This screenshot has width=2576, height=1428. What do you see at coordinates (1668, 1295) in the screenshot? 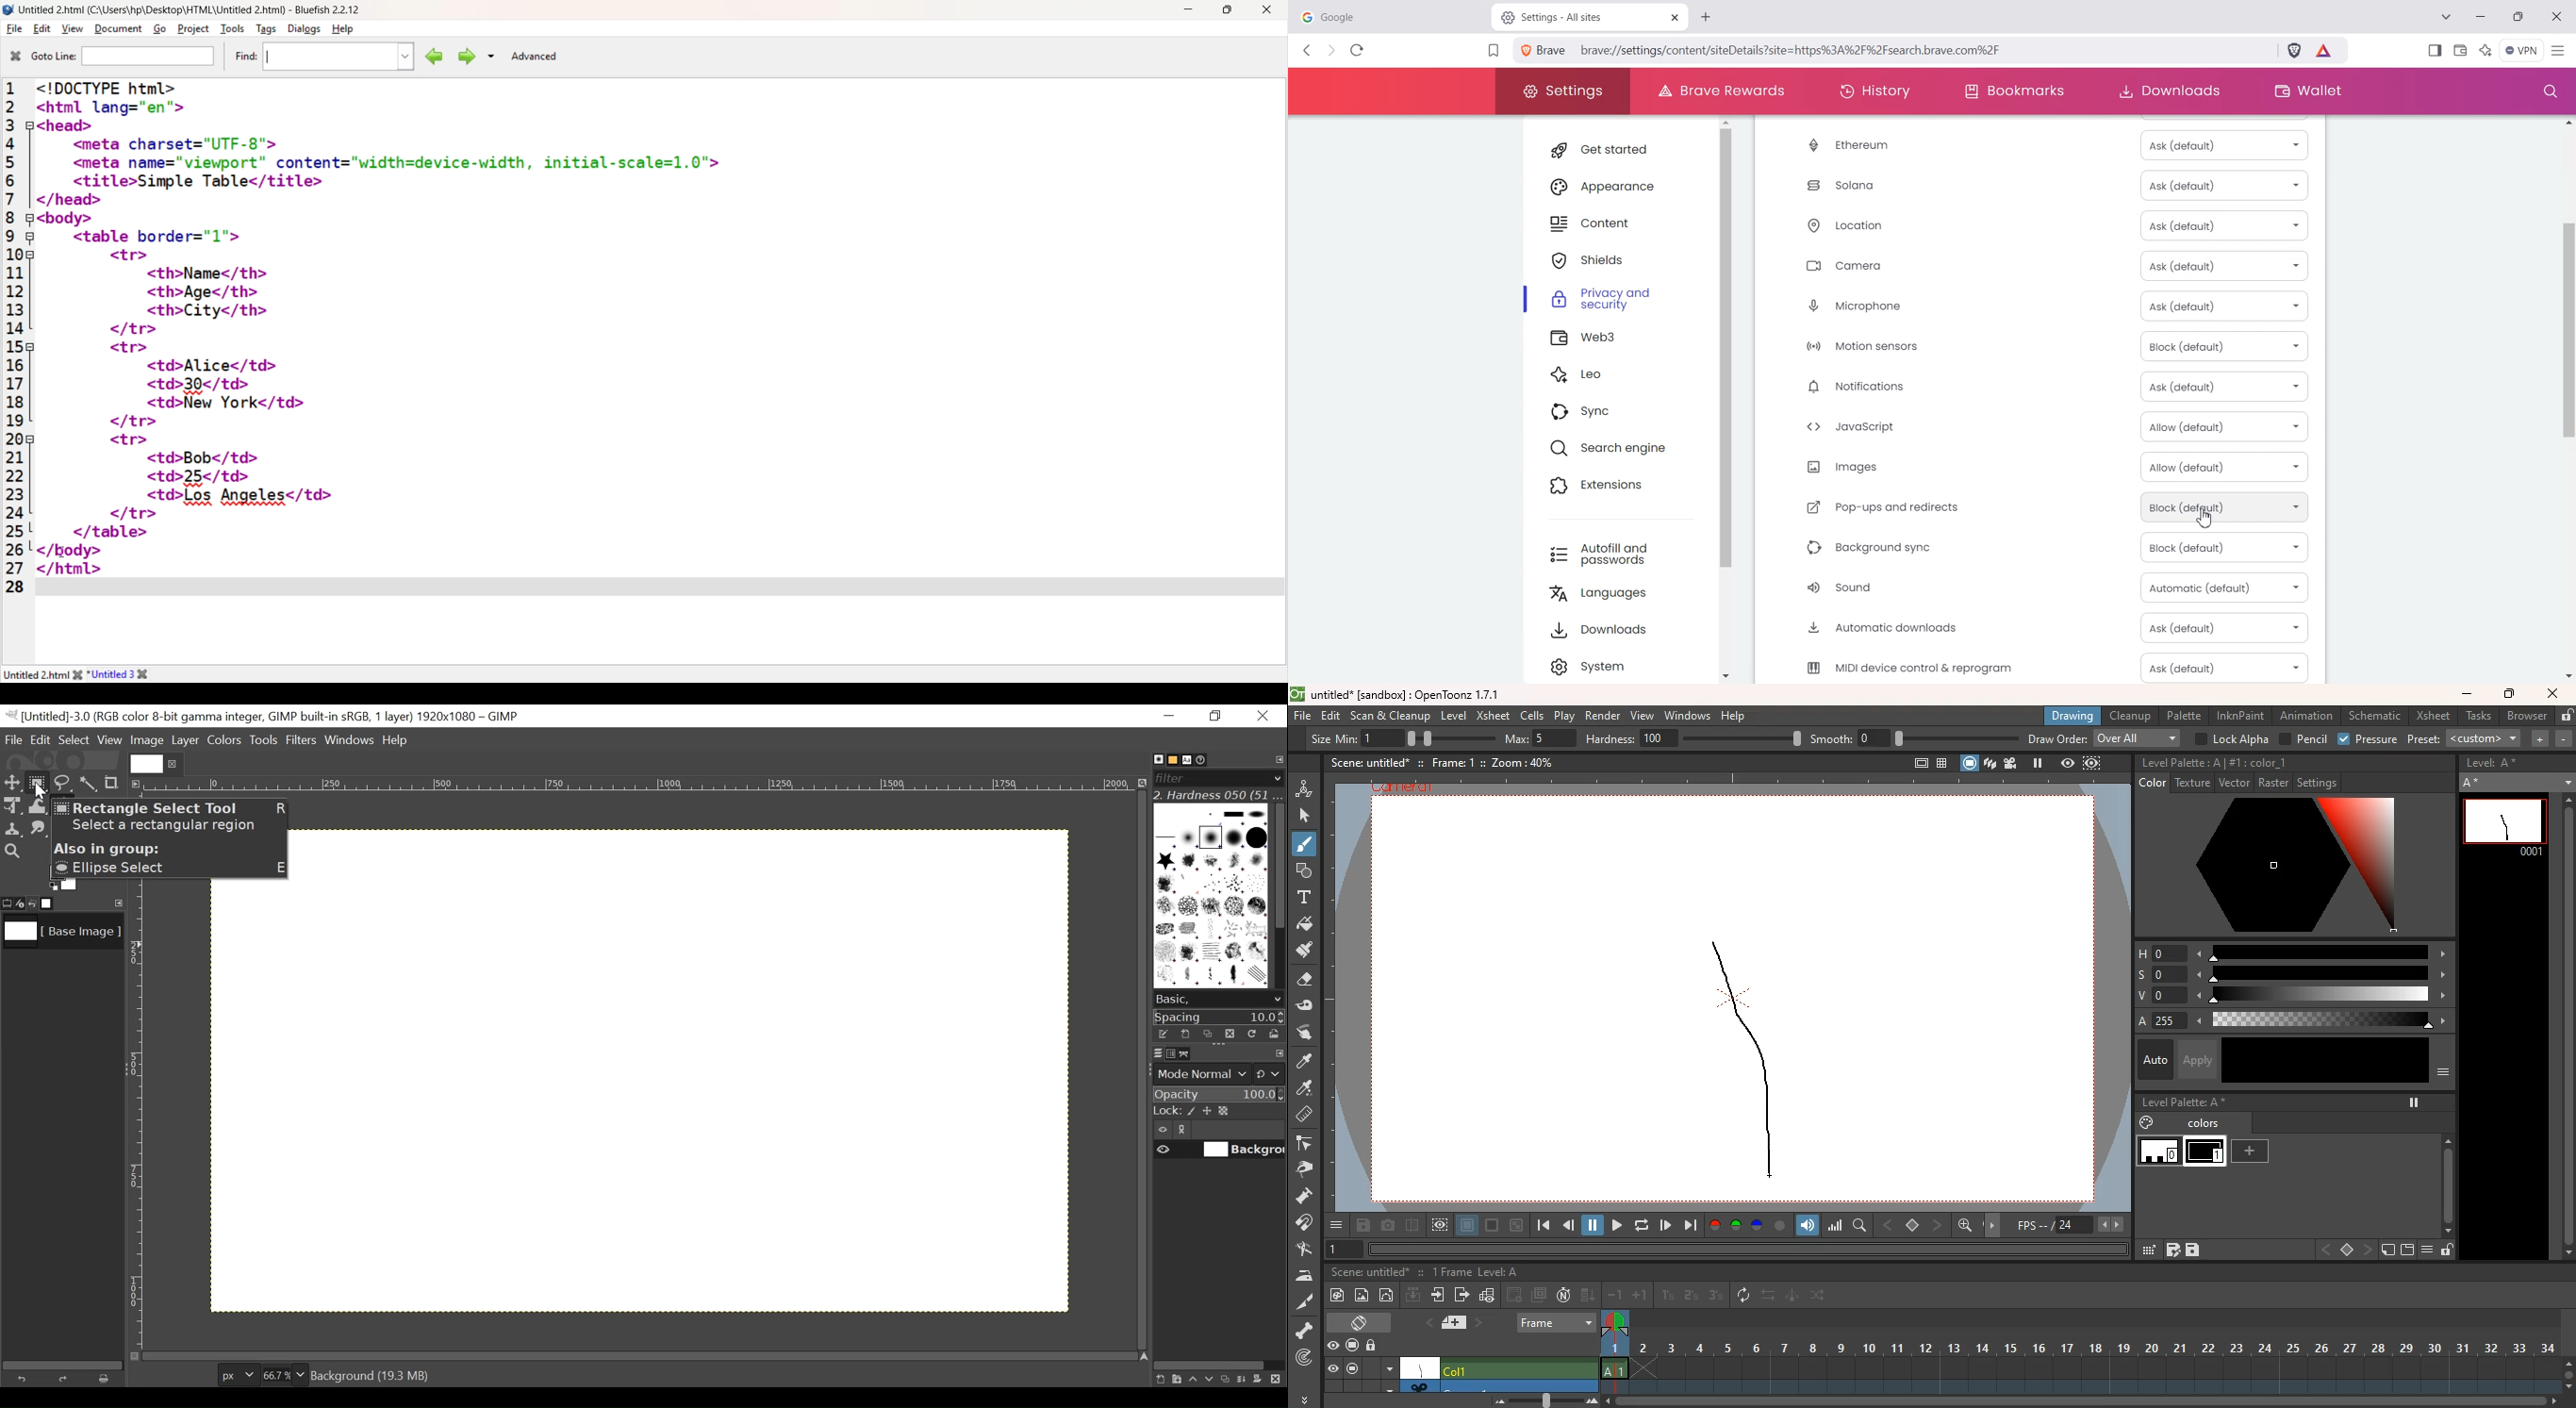
I see `1` at bounding box center [1668, 1295].